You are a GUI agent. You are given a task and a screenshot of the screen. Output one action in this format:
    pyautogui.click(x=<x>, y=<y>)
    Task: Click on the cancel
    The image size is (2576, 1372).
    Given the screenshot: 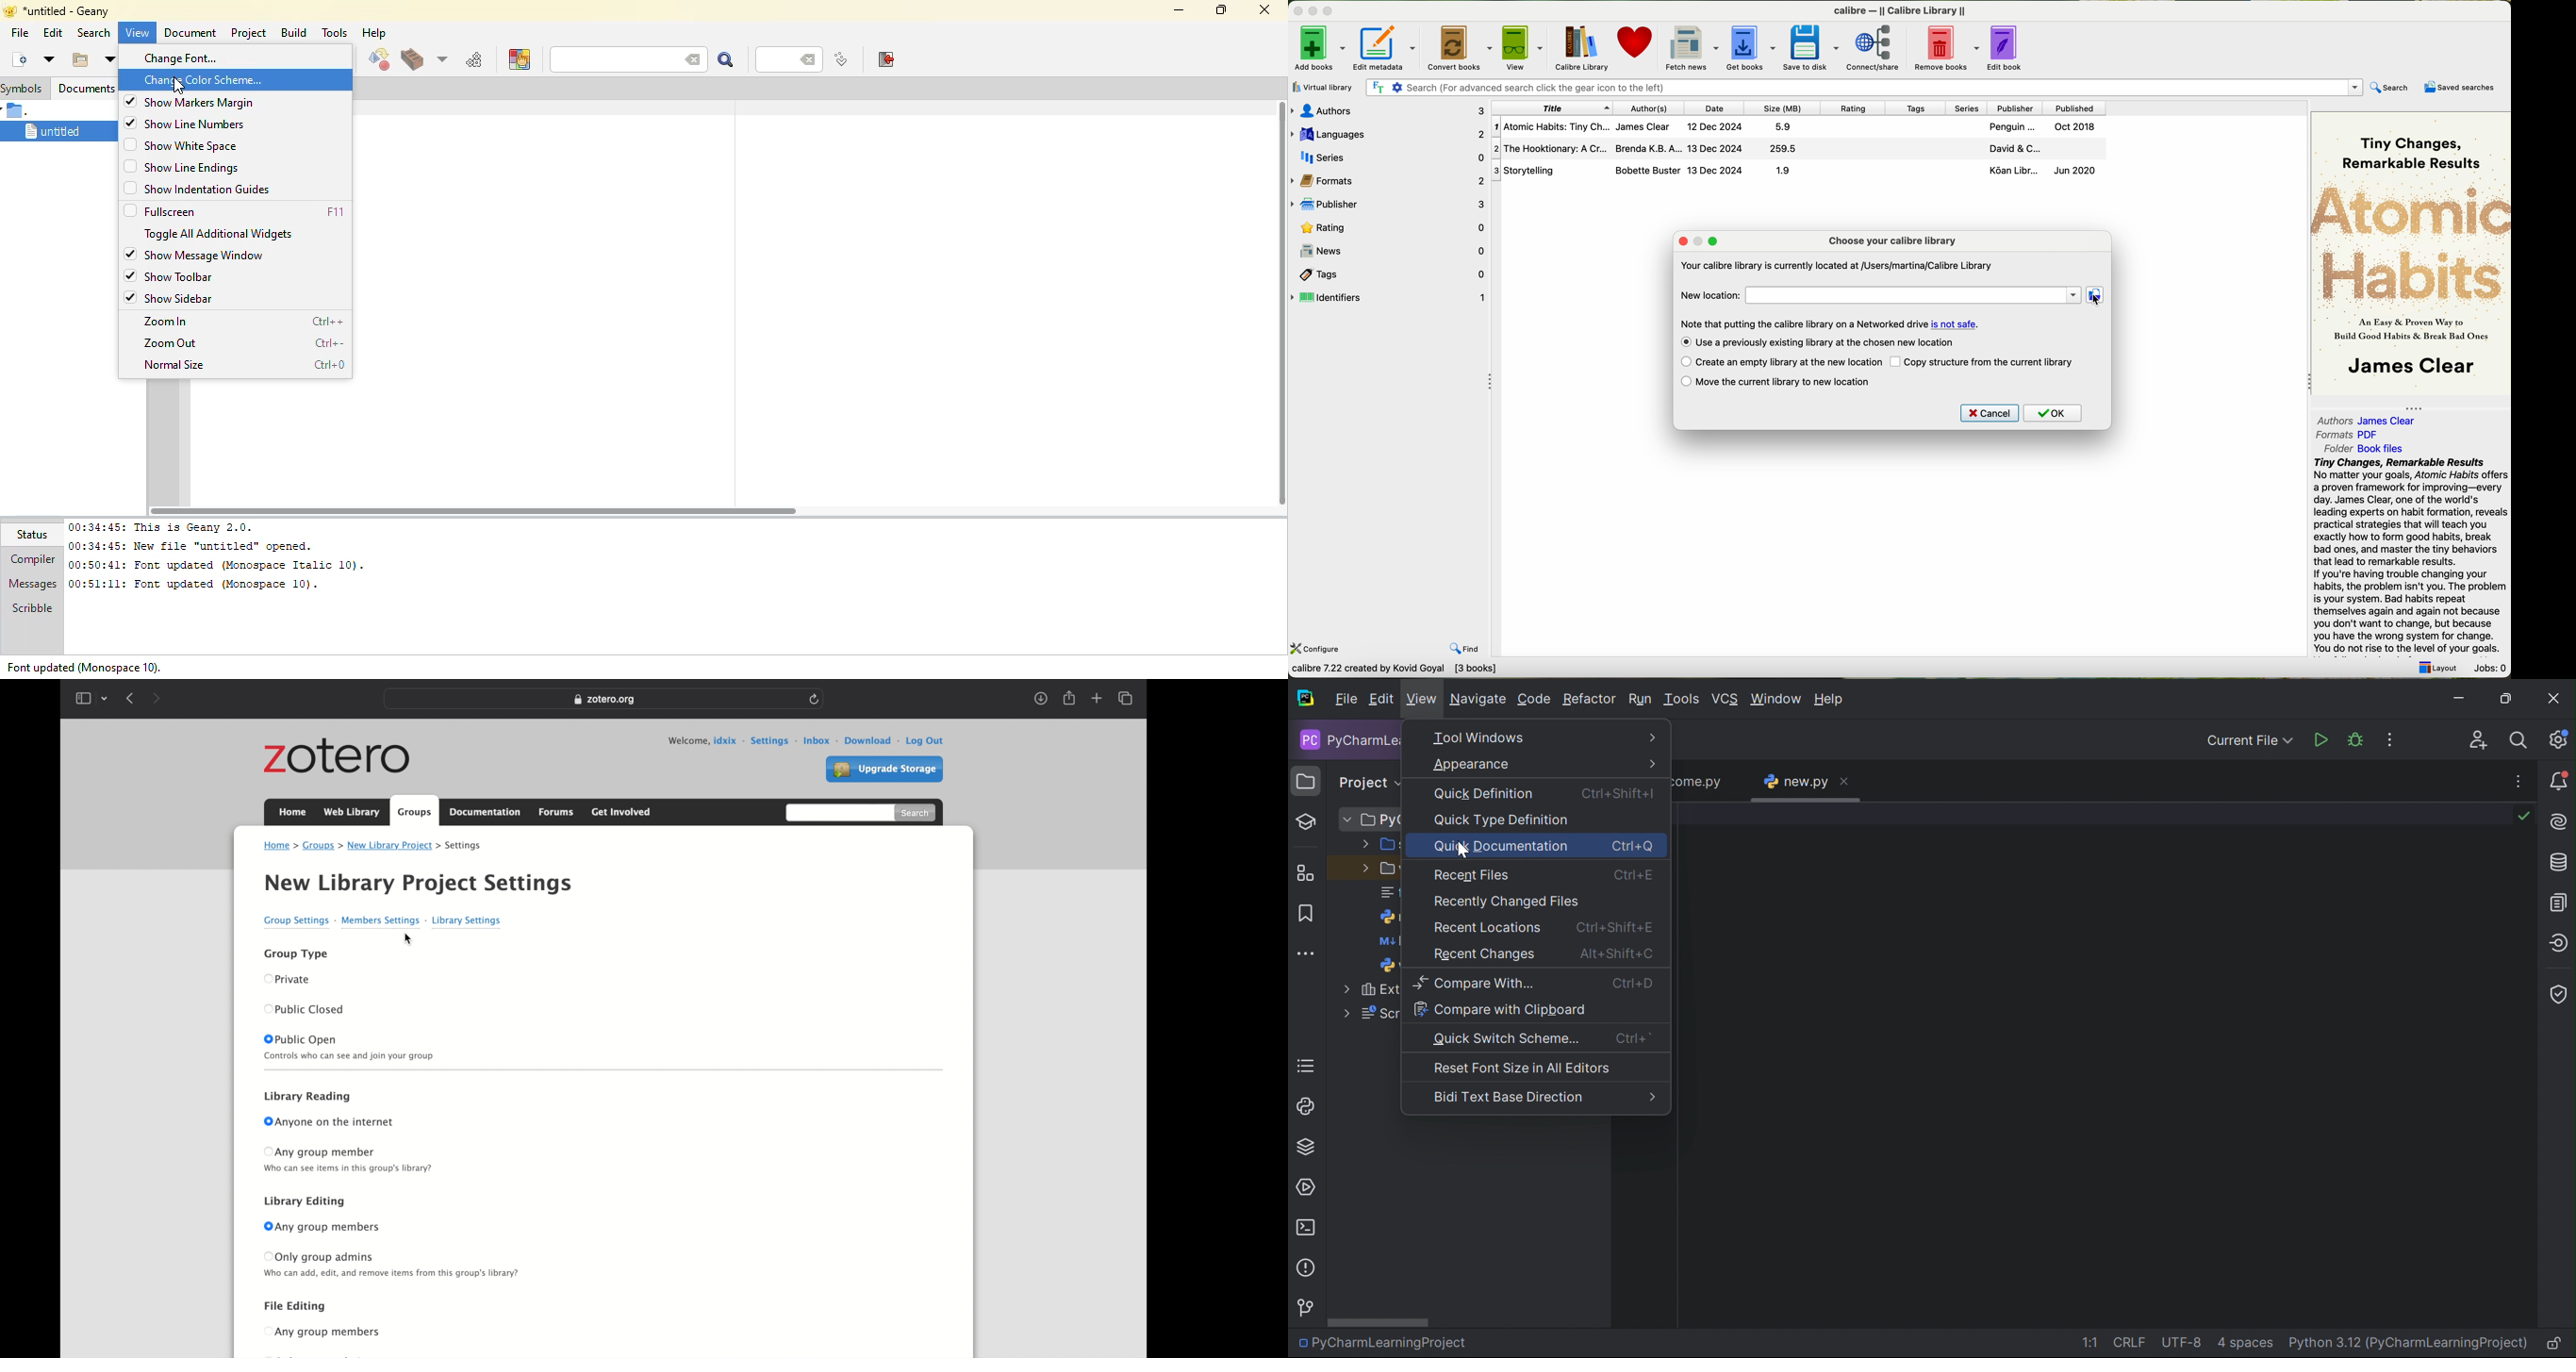 What is the action you would take?
    pyautogui.click(x=1990, y=413)
    